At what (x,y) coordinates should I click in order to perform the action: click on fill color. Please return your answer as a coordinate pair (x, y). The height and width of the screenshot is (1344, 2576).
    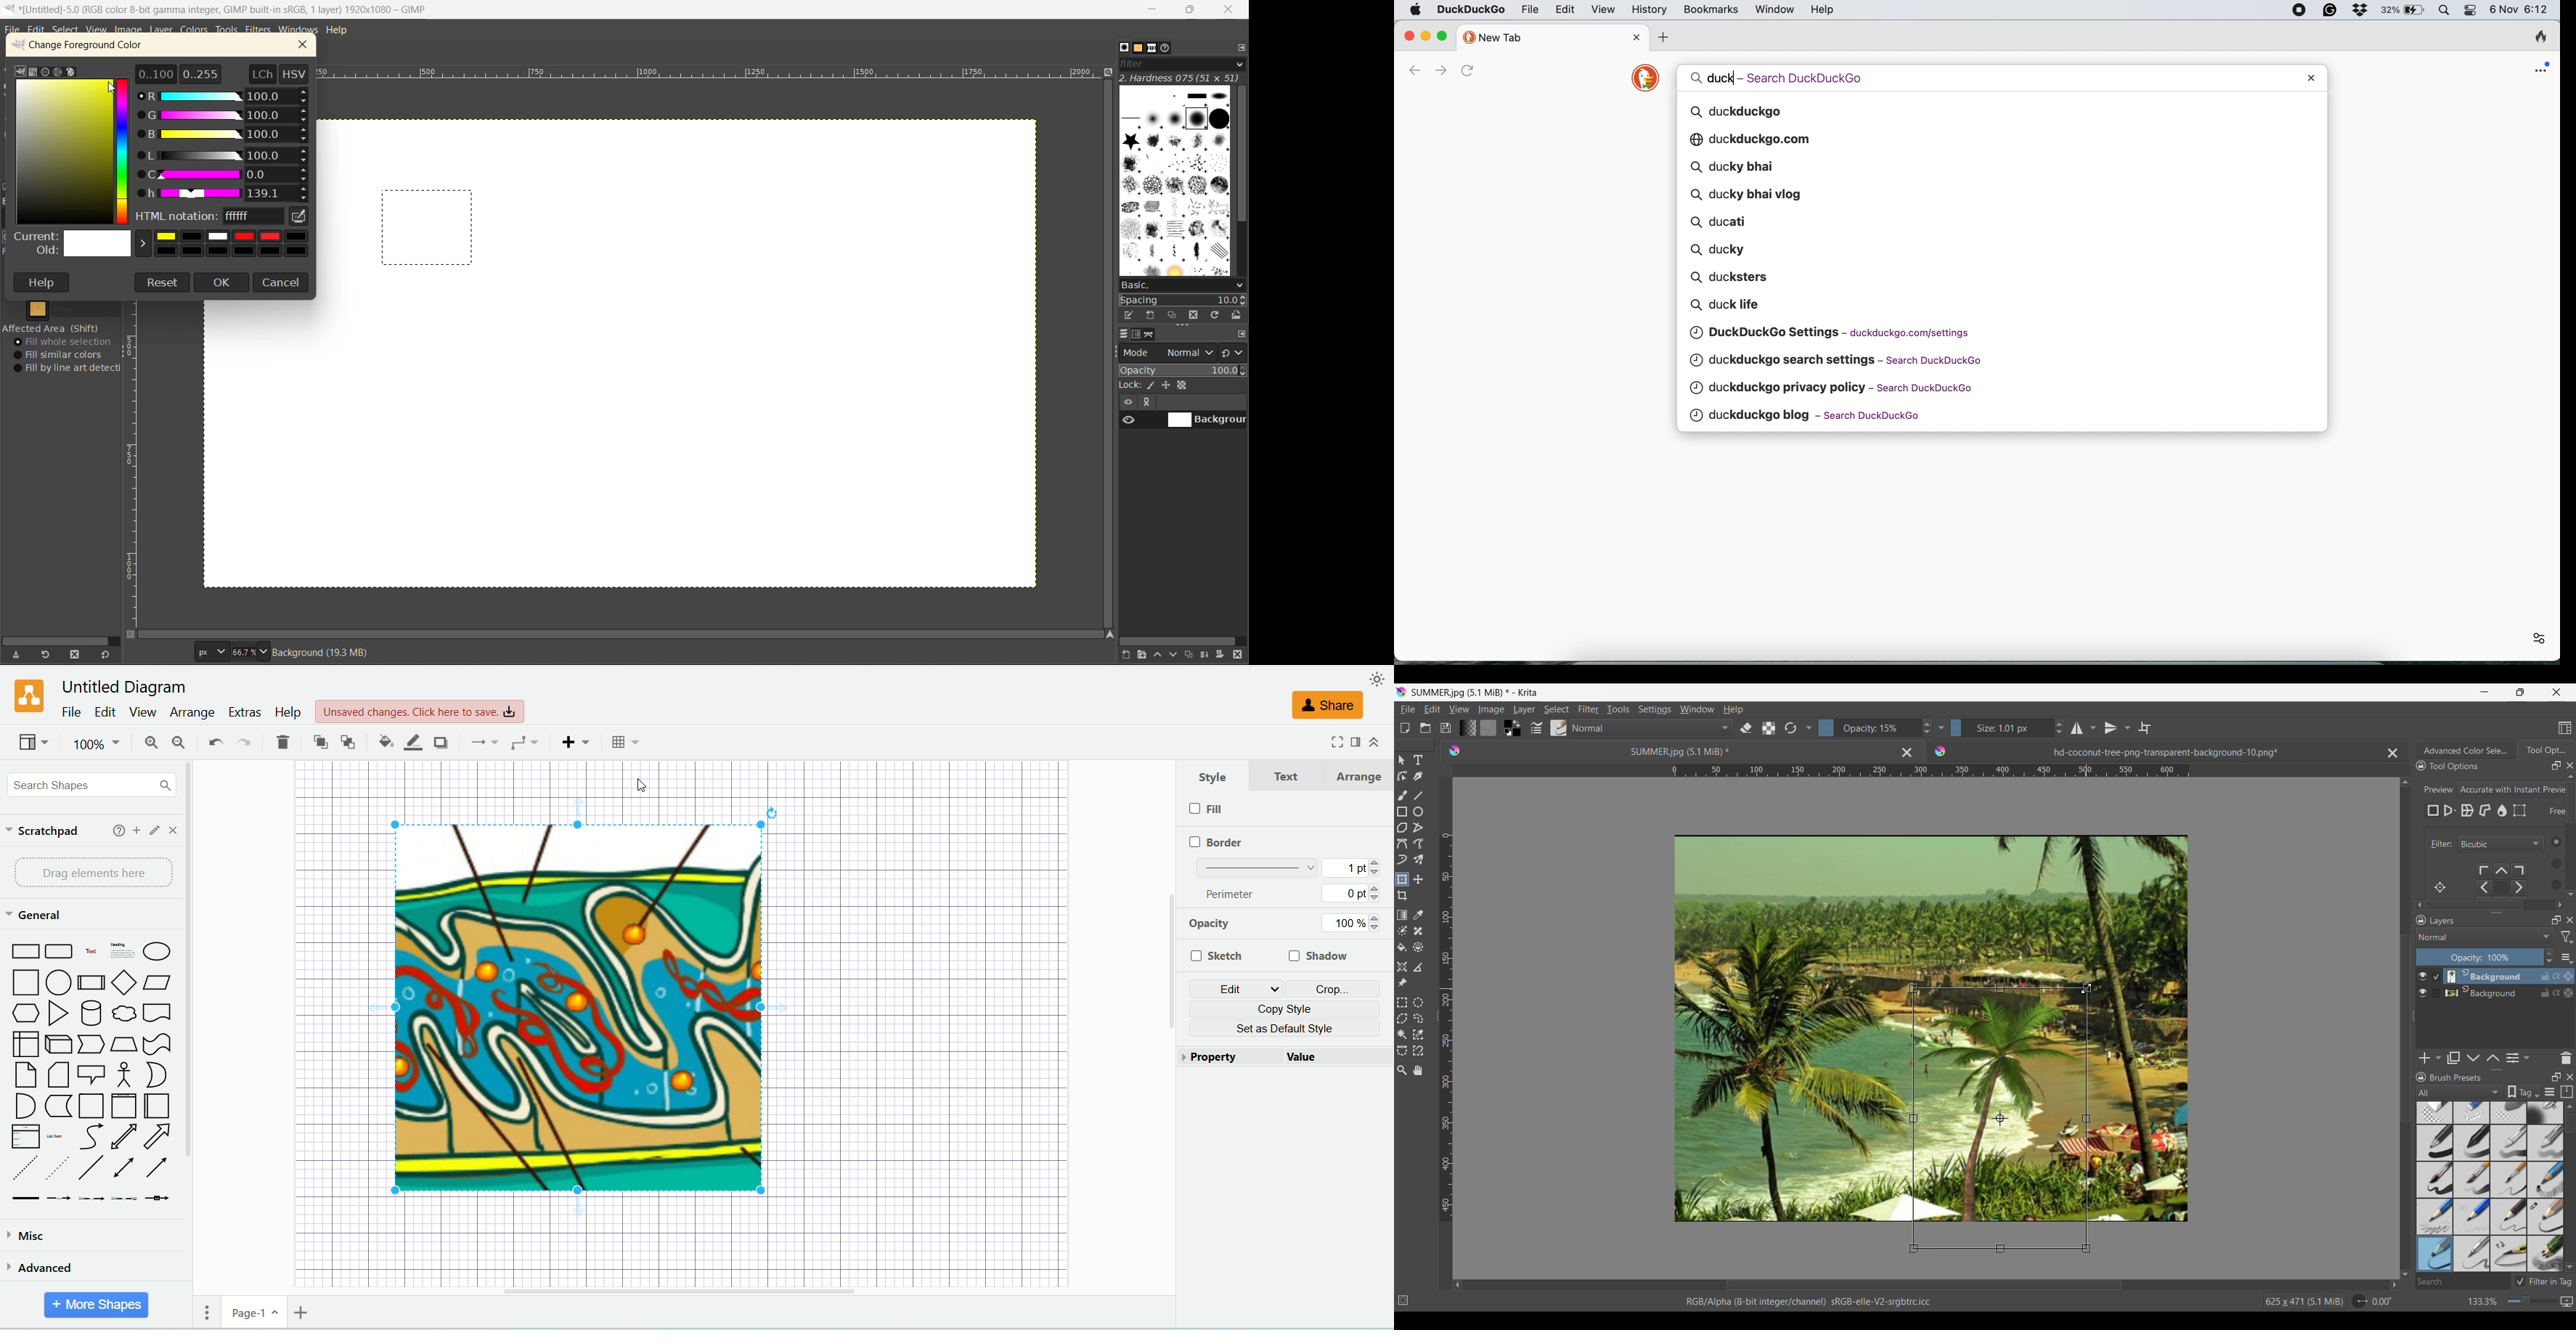
    Looking at the image, I should click on (384, 741).